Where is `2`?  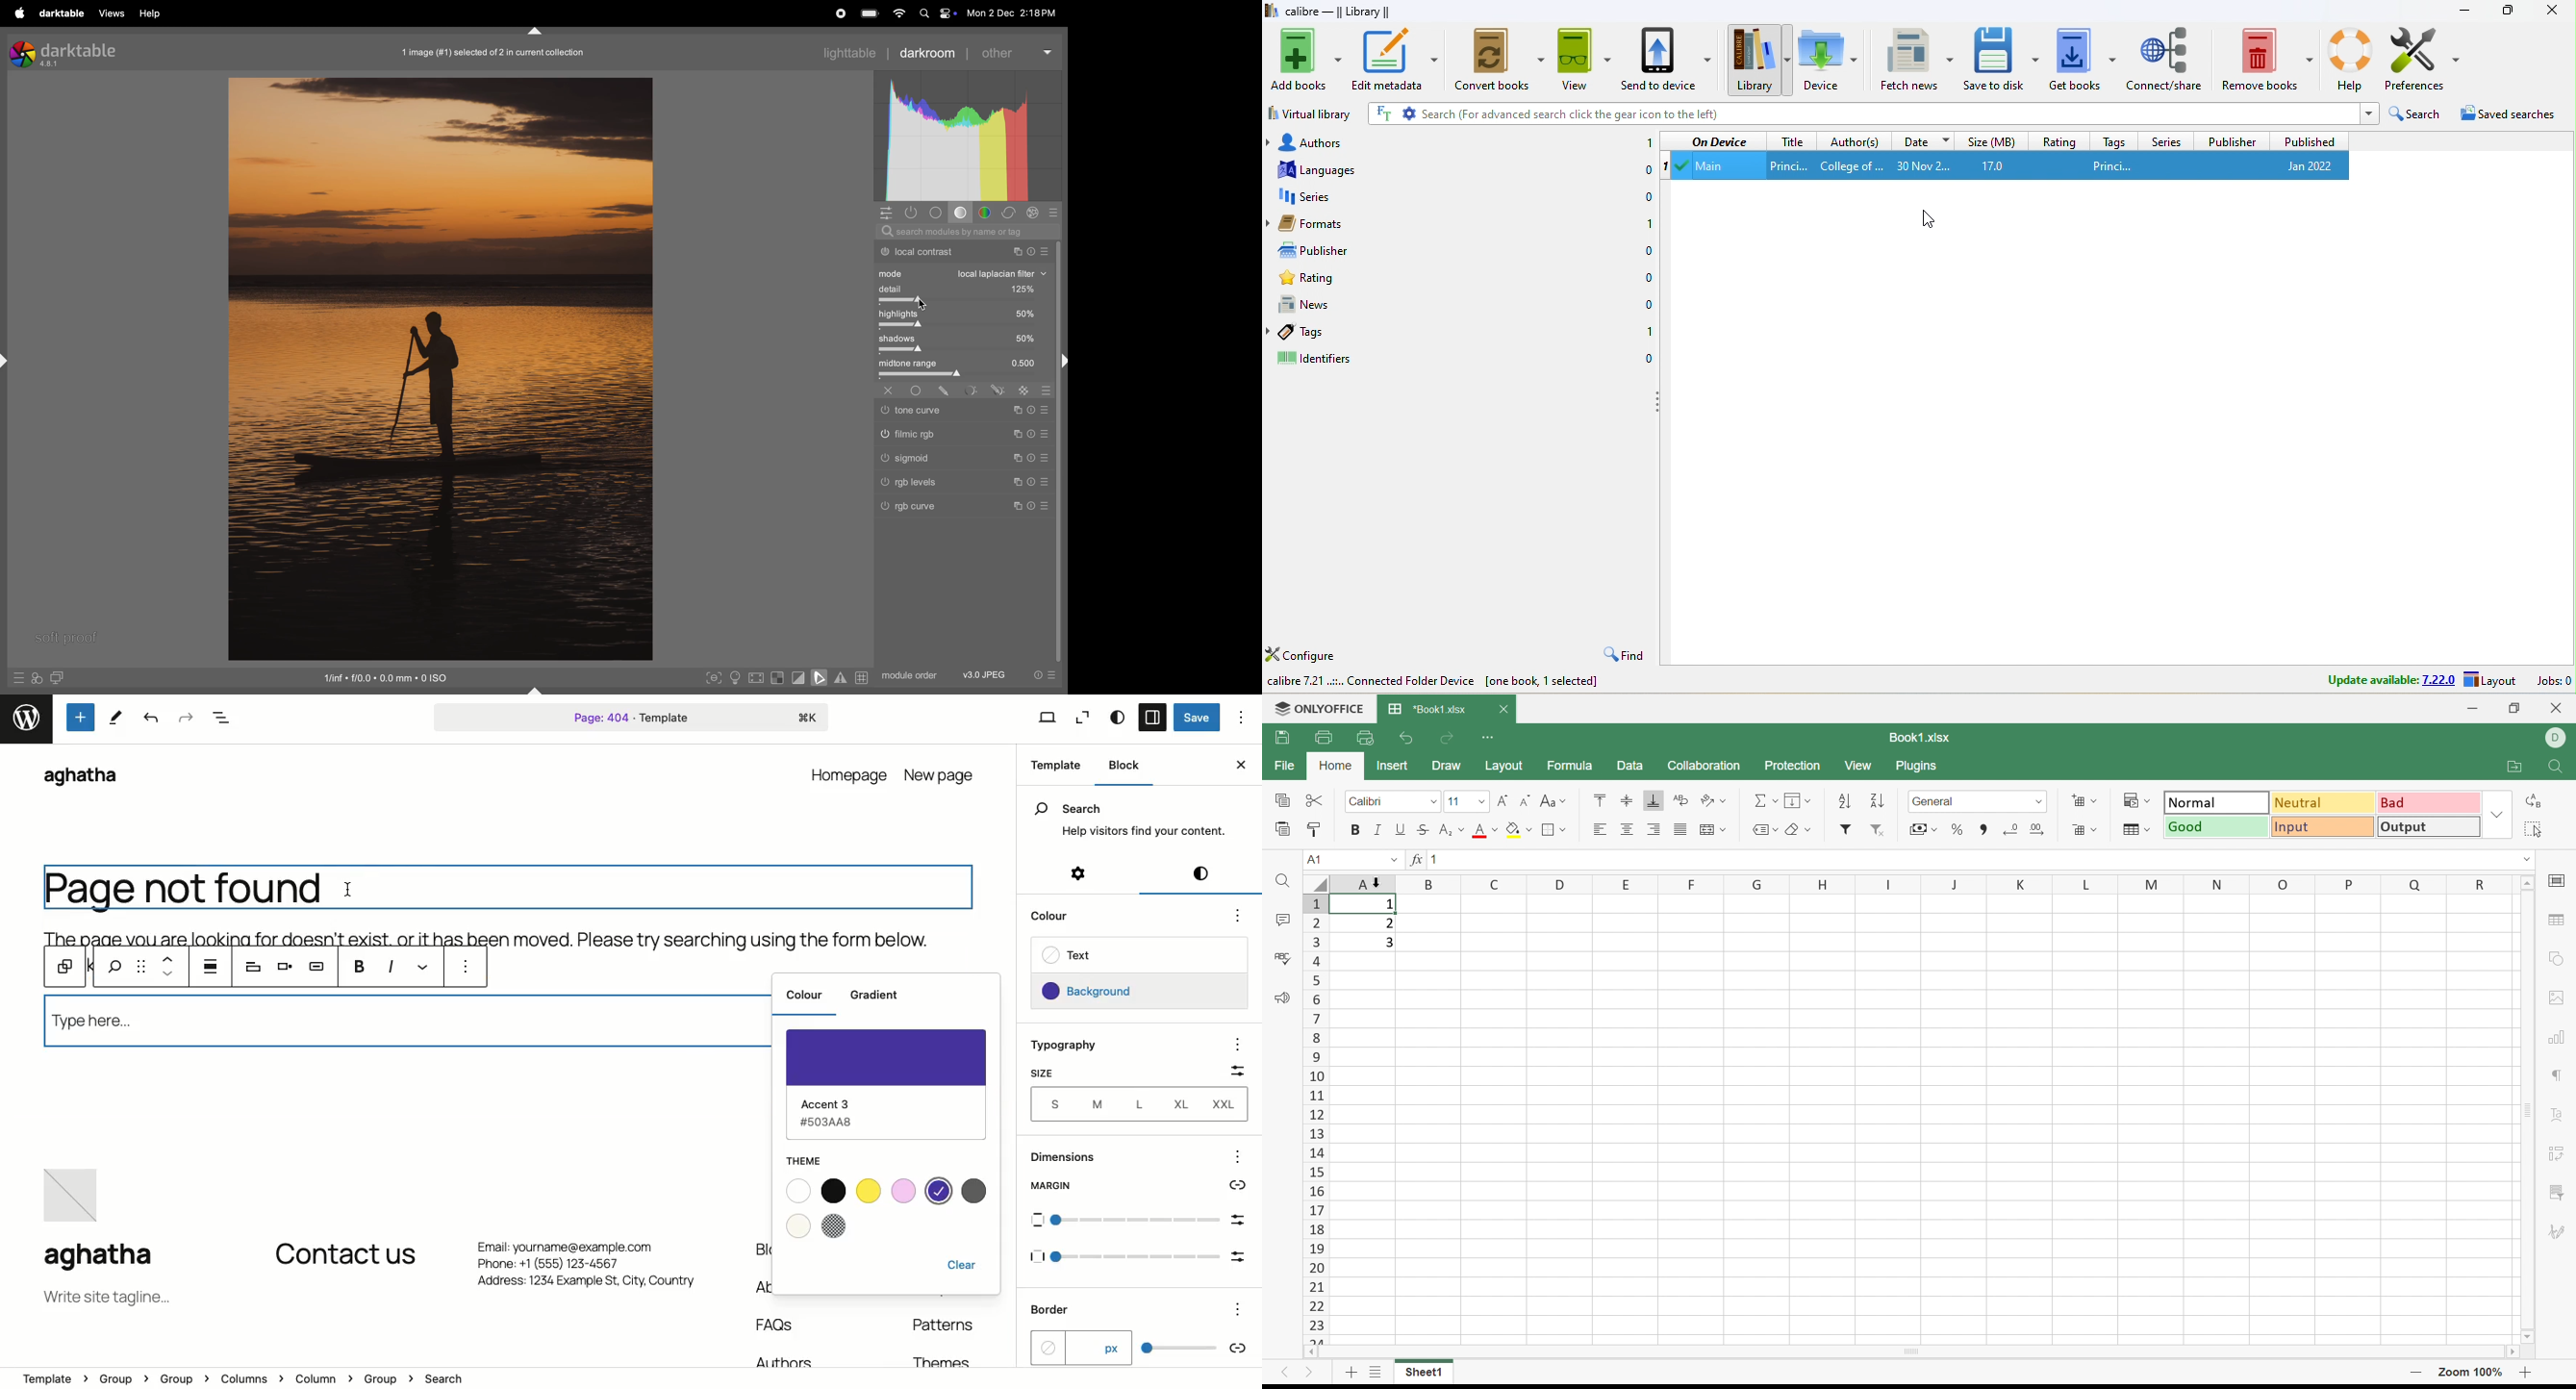
2 is located at coordinates (1389, 924).